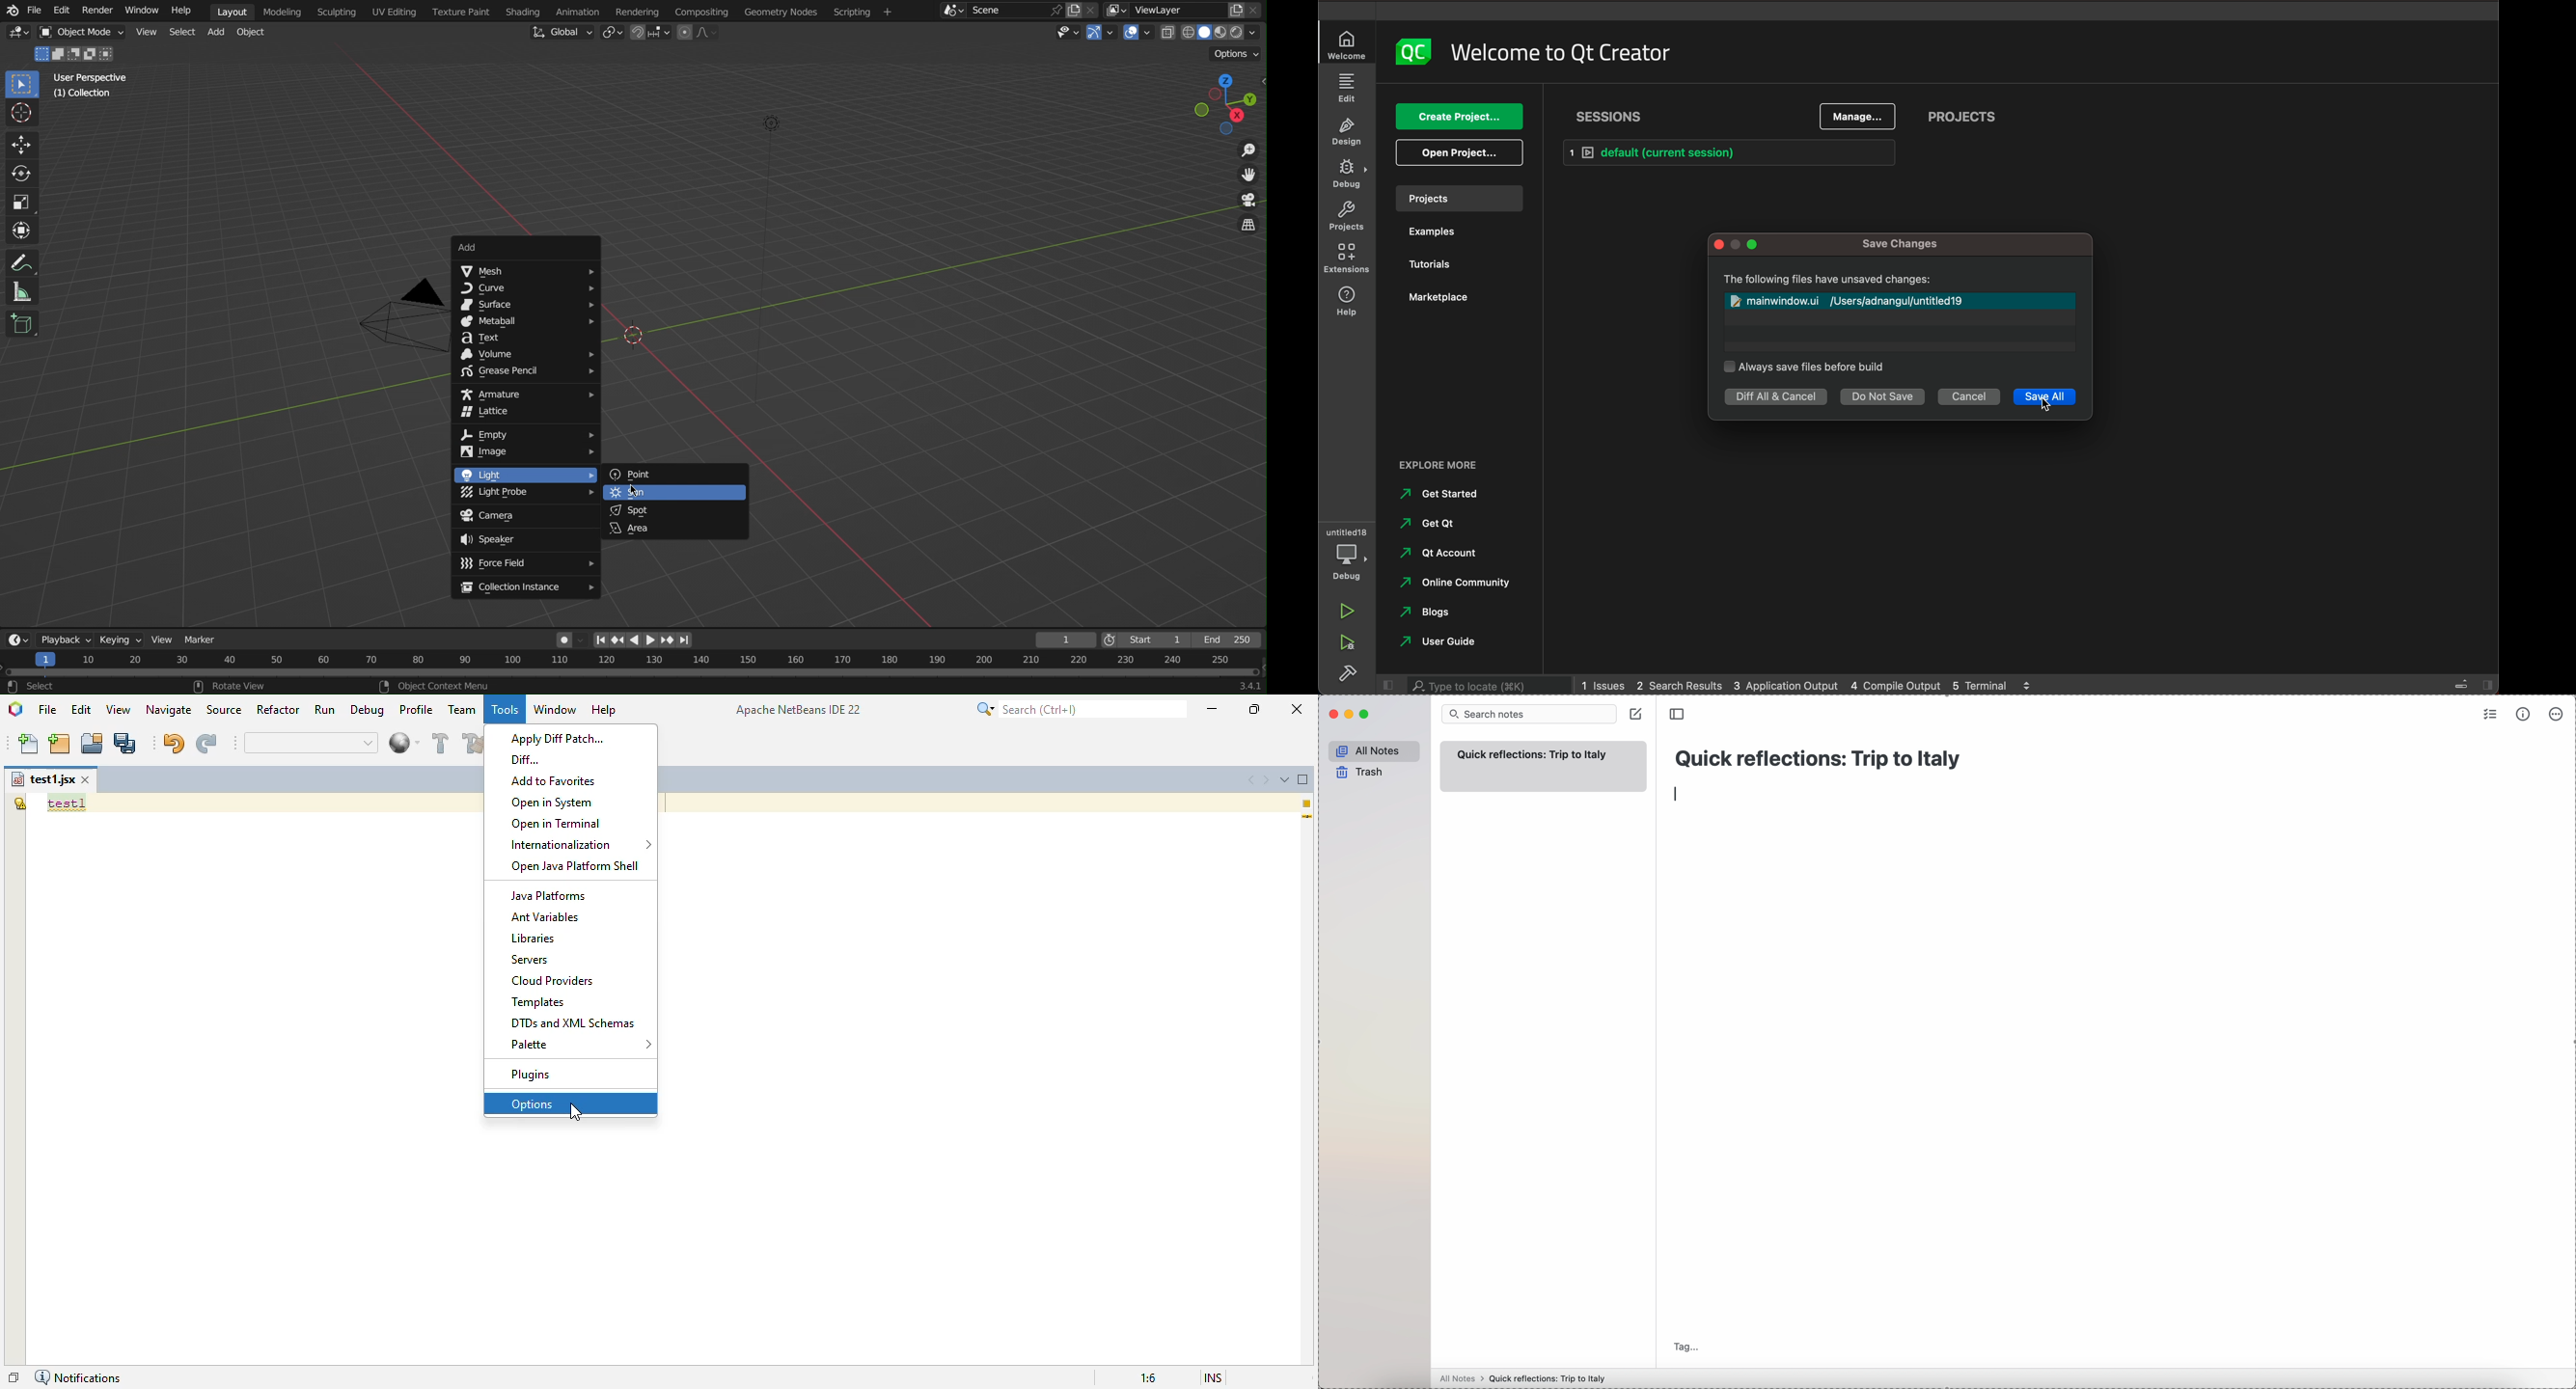 The width and height of the screenshot is (2576, 1400). Describe the element at coordinates (1065, 34) in the screenshot. I see `Show Object Types` at that location.